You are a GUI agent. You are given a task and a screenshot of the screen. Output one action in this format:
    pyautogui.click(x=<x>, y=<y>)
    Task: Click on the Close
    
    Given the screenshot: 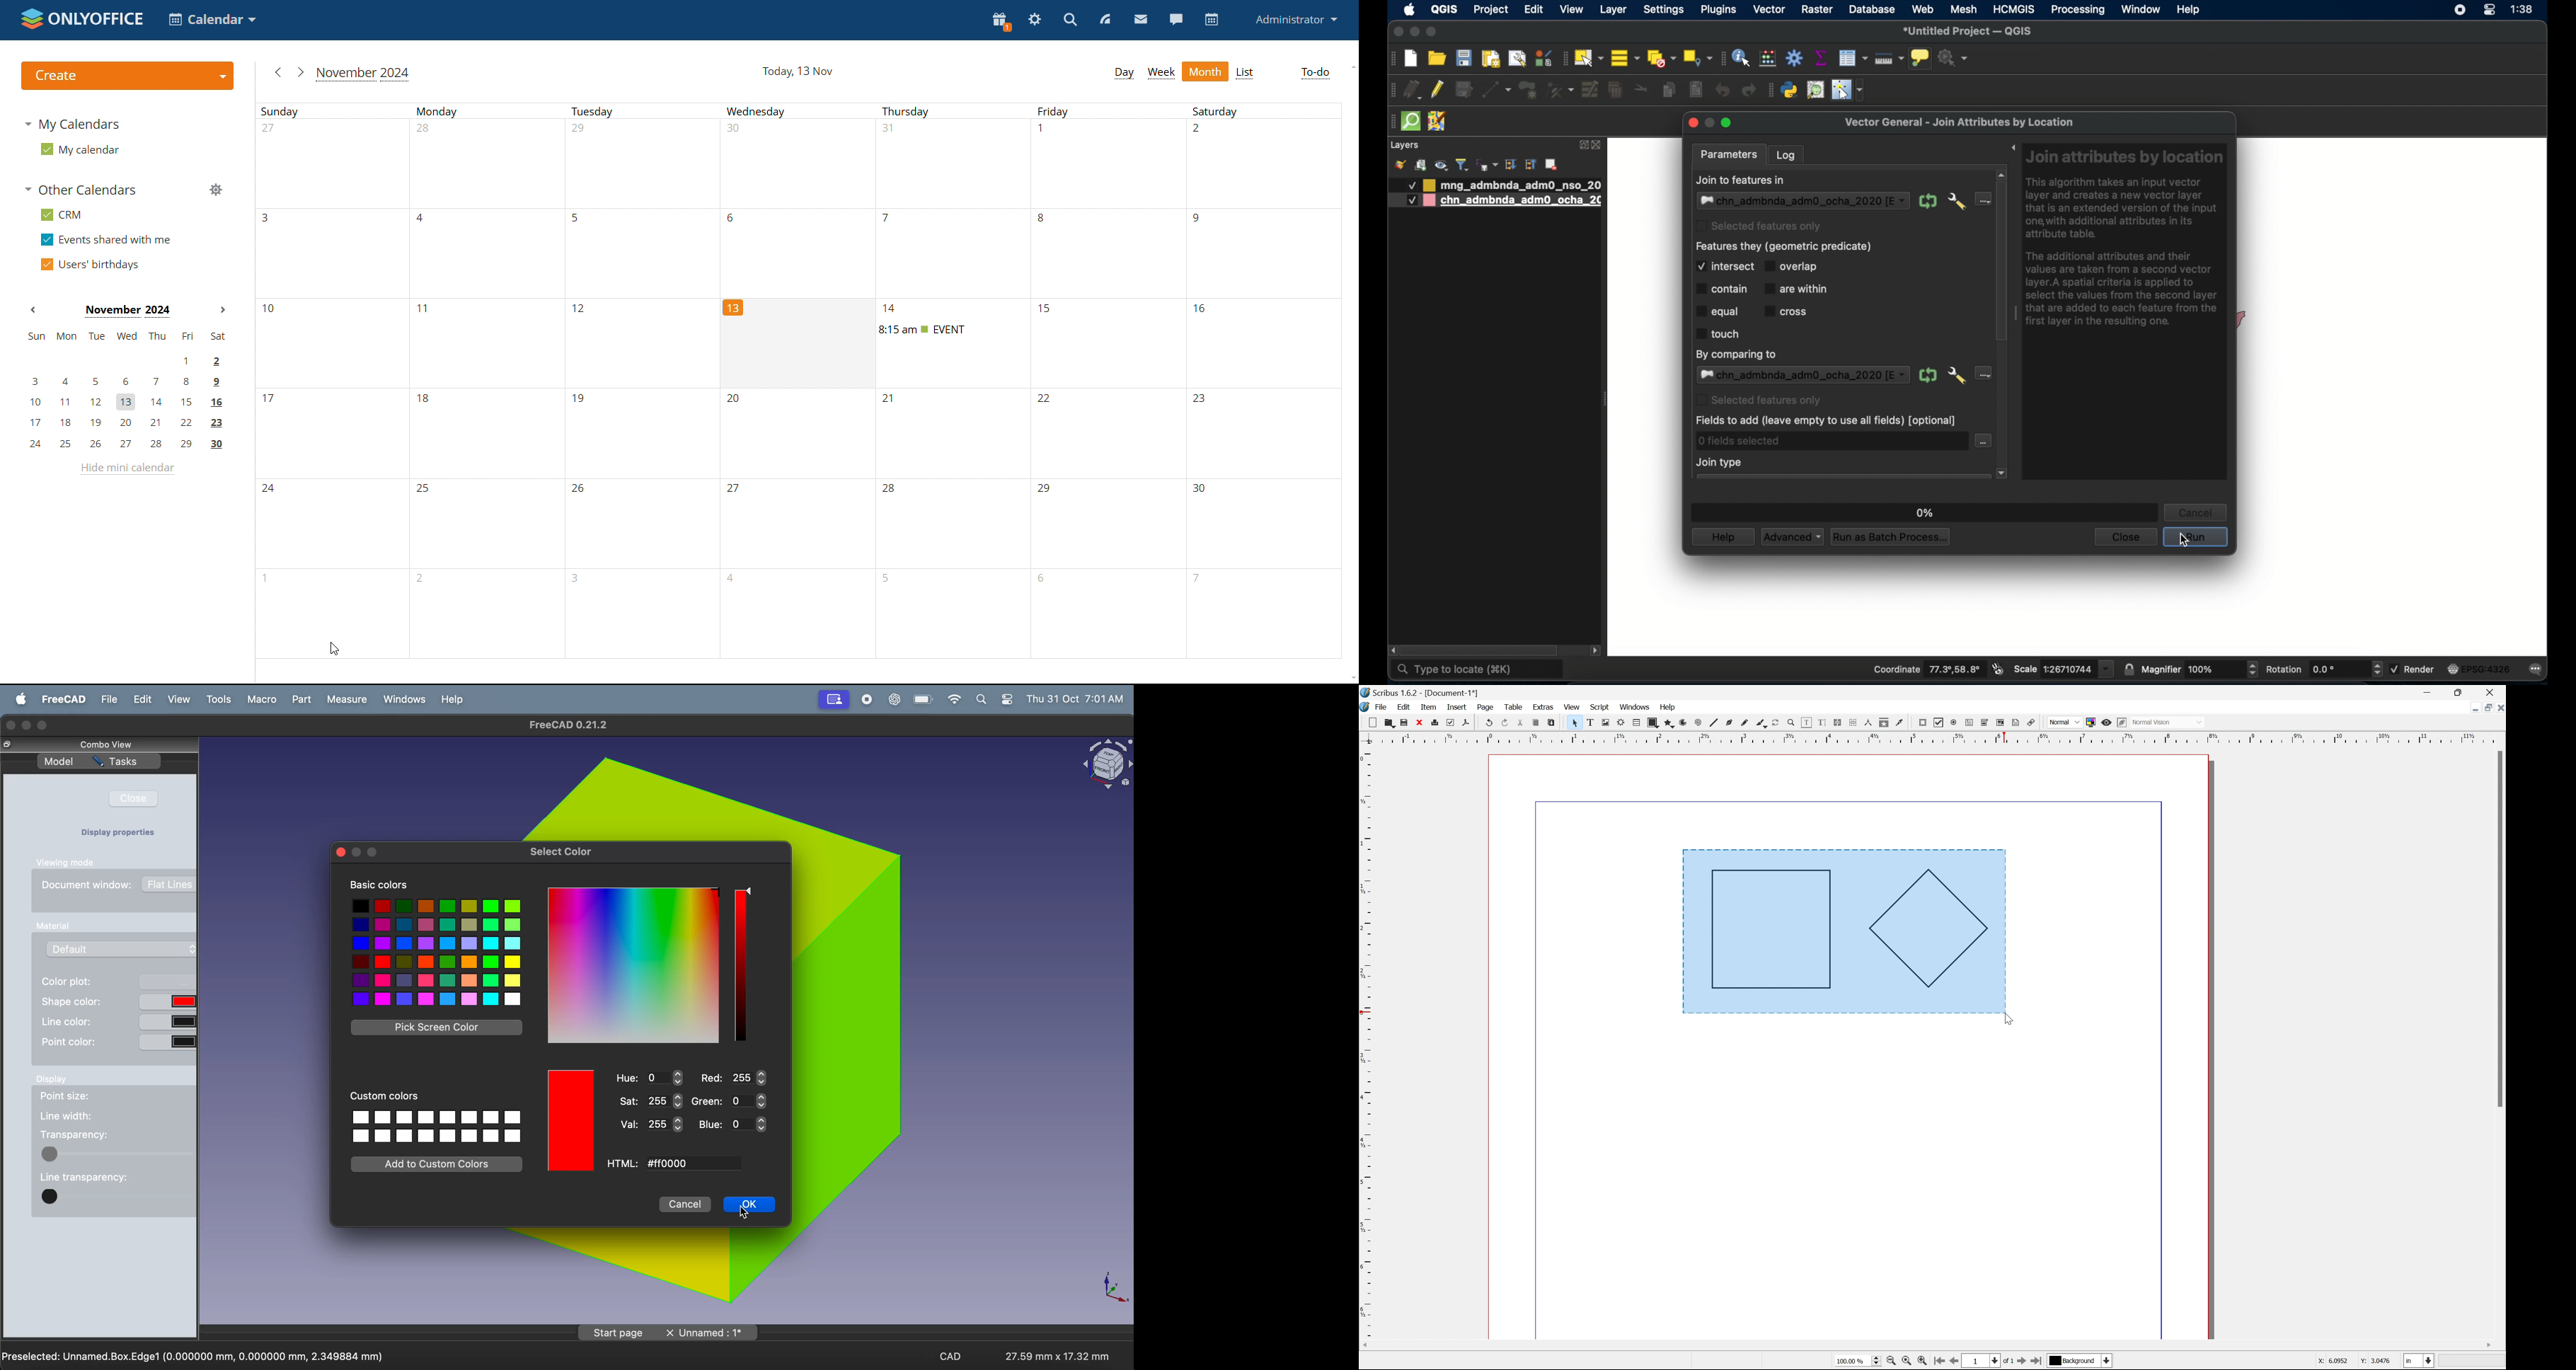 What is the action you would take?
    pyautogui.click(x=2499, y=707)
    